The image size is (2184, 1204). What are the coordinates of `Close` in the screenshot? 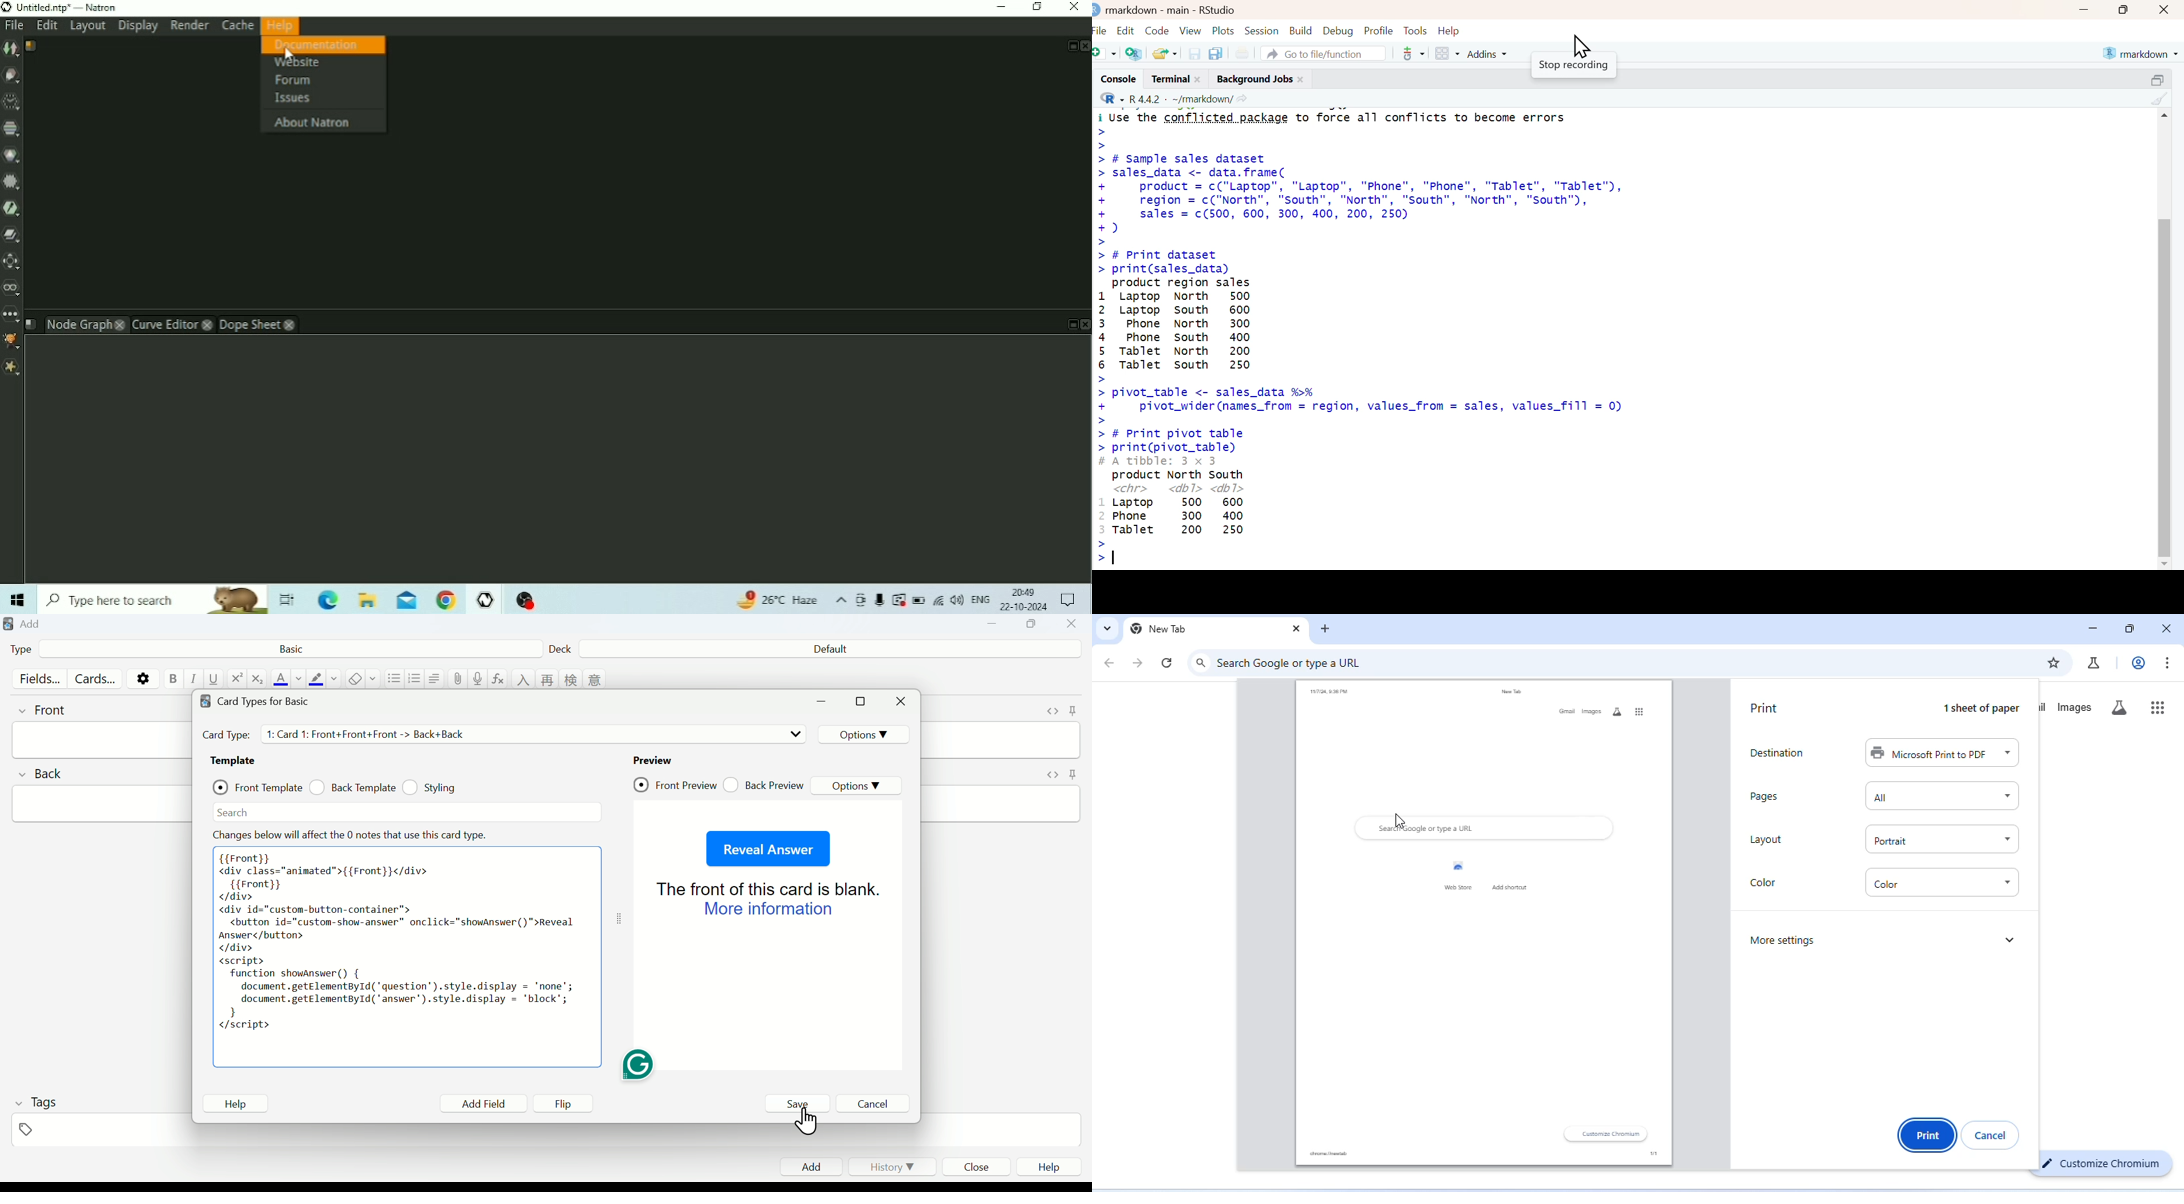 It's located at (901, 703).